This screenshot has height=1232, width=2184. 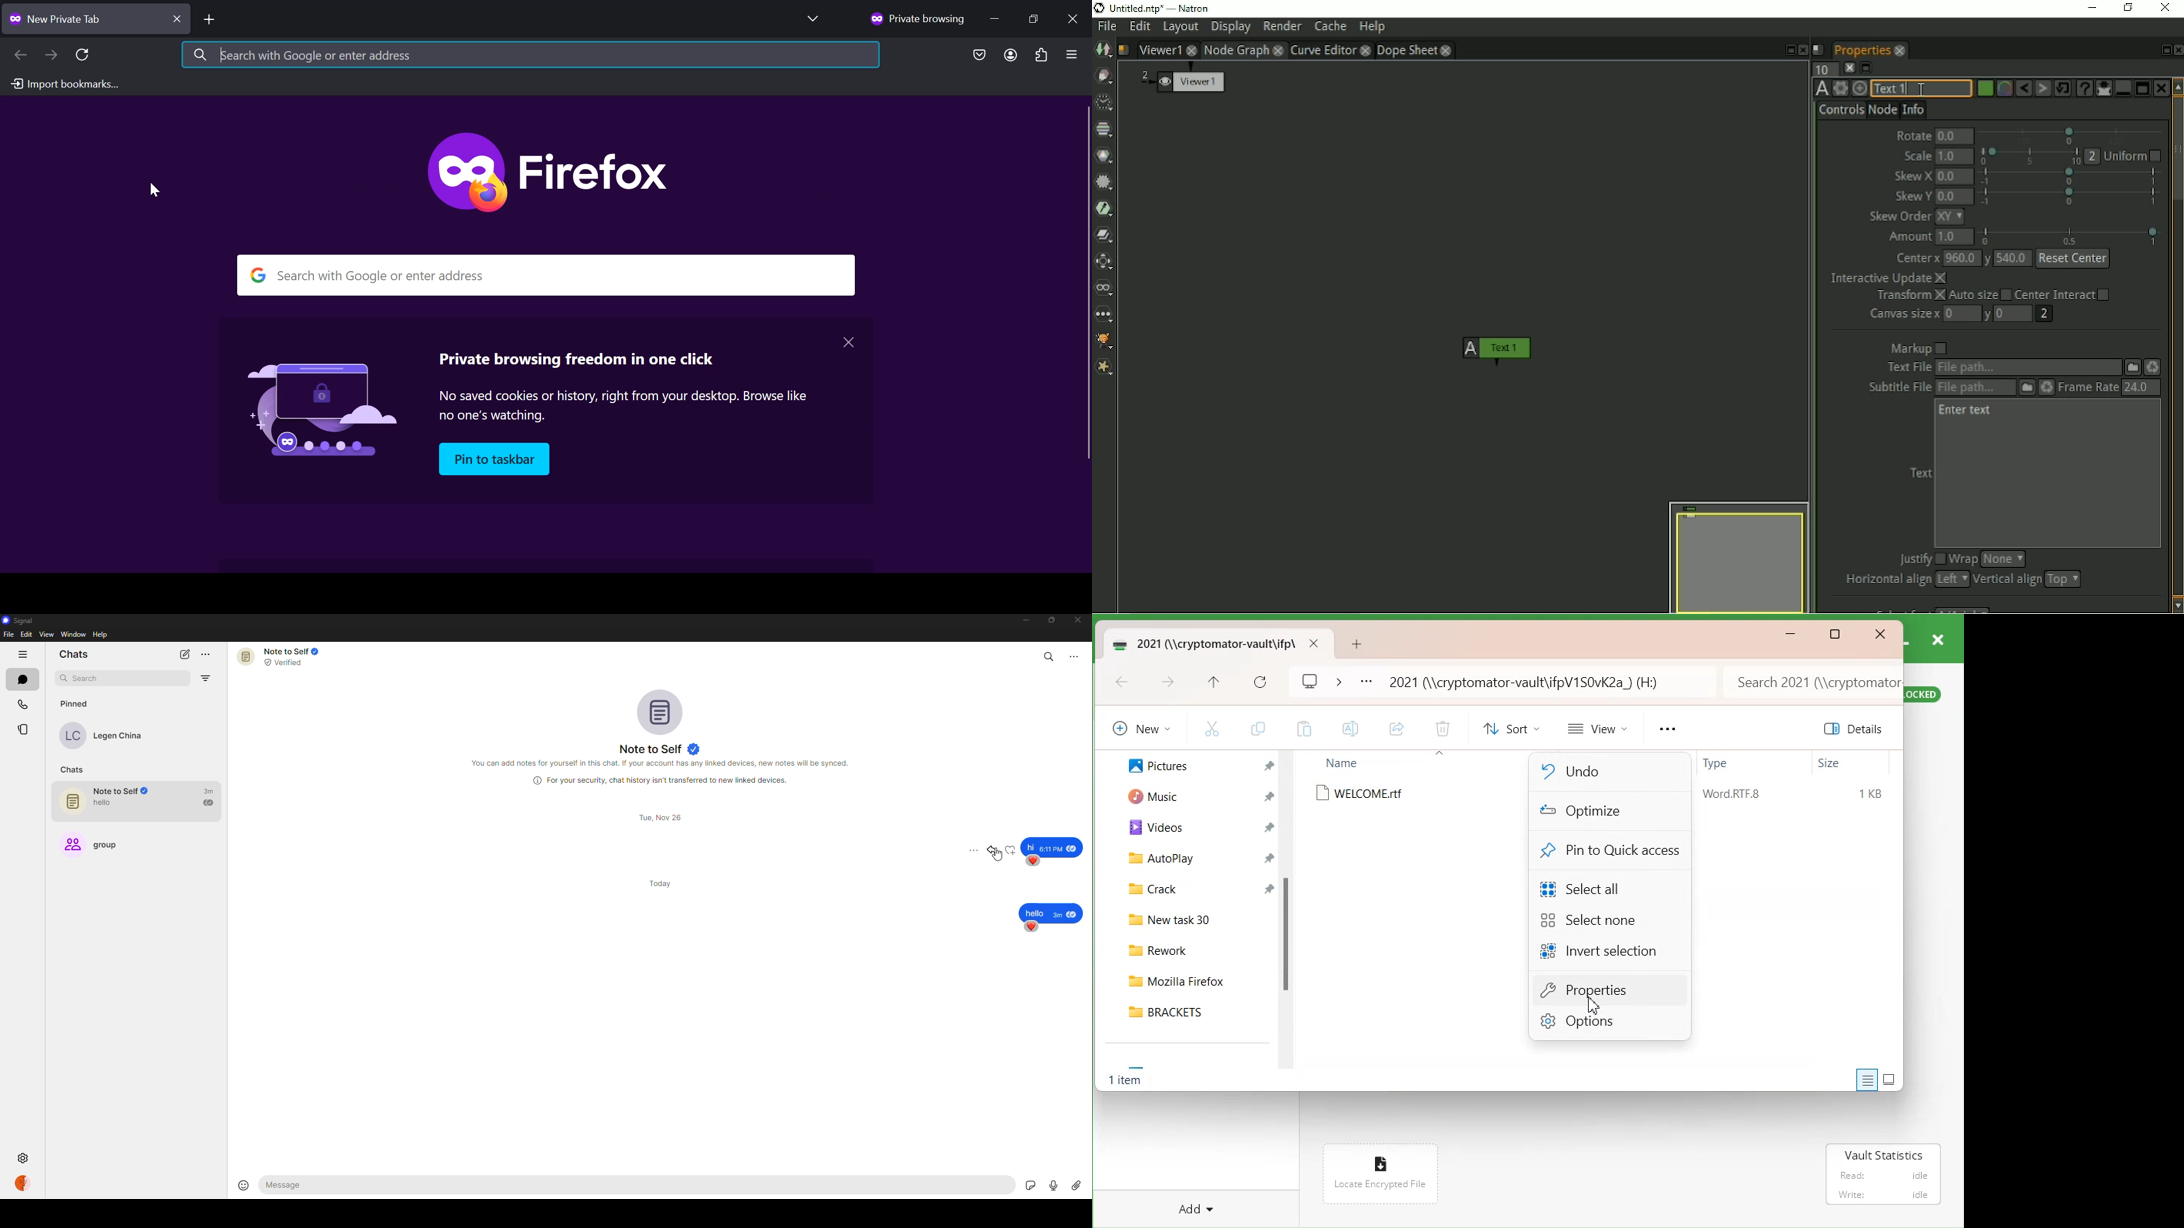 I want to click on search with google or enter address, so click(x=545, y=275).